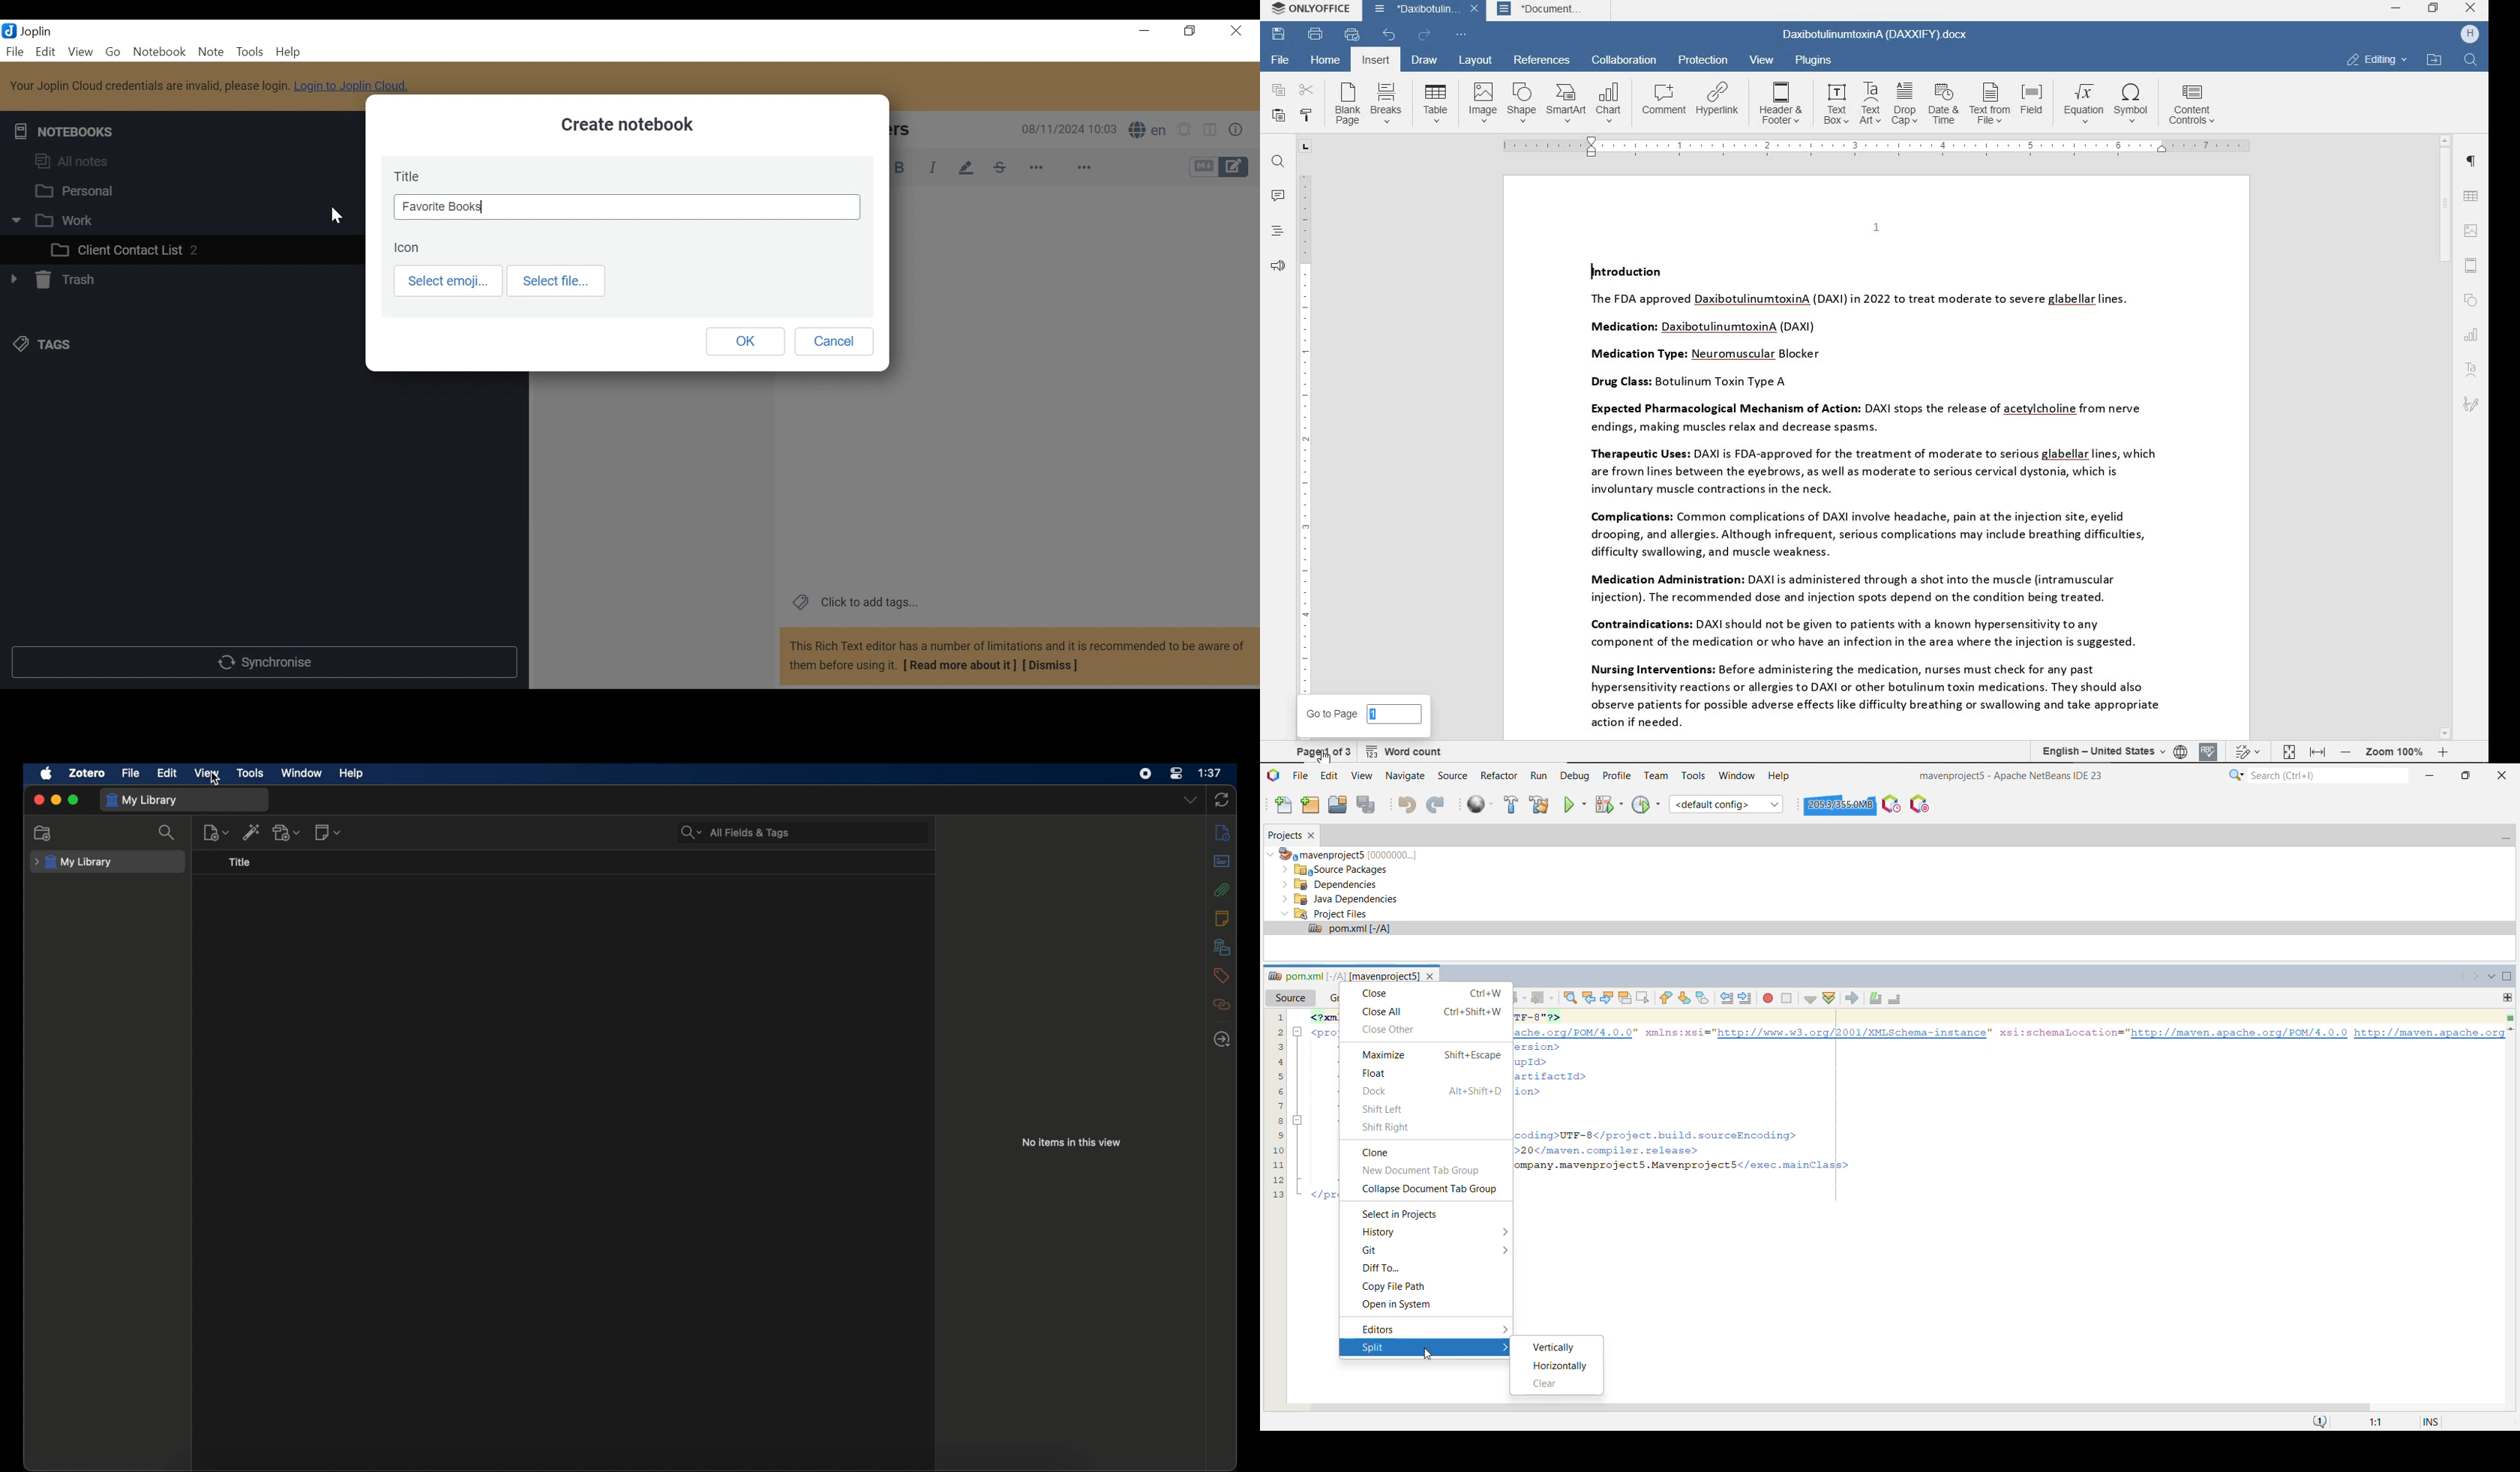 Image resolution: width=2520 pixels, height=1484 pixels. Describe the element at coordinates (1282, 59) in the screenshot. I see `file` at that location.